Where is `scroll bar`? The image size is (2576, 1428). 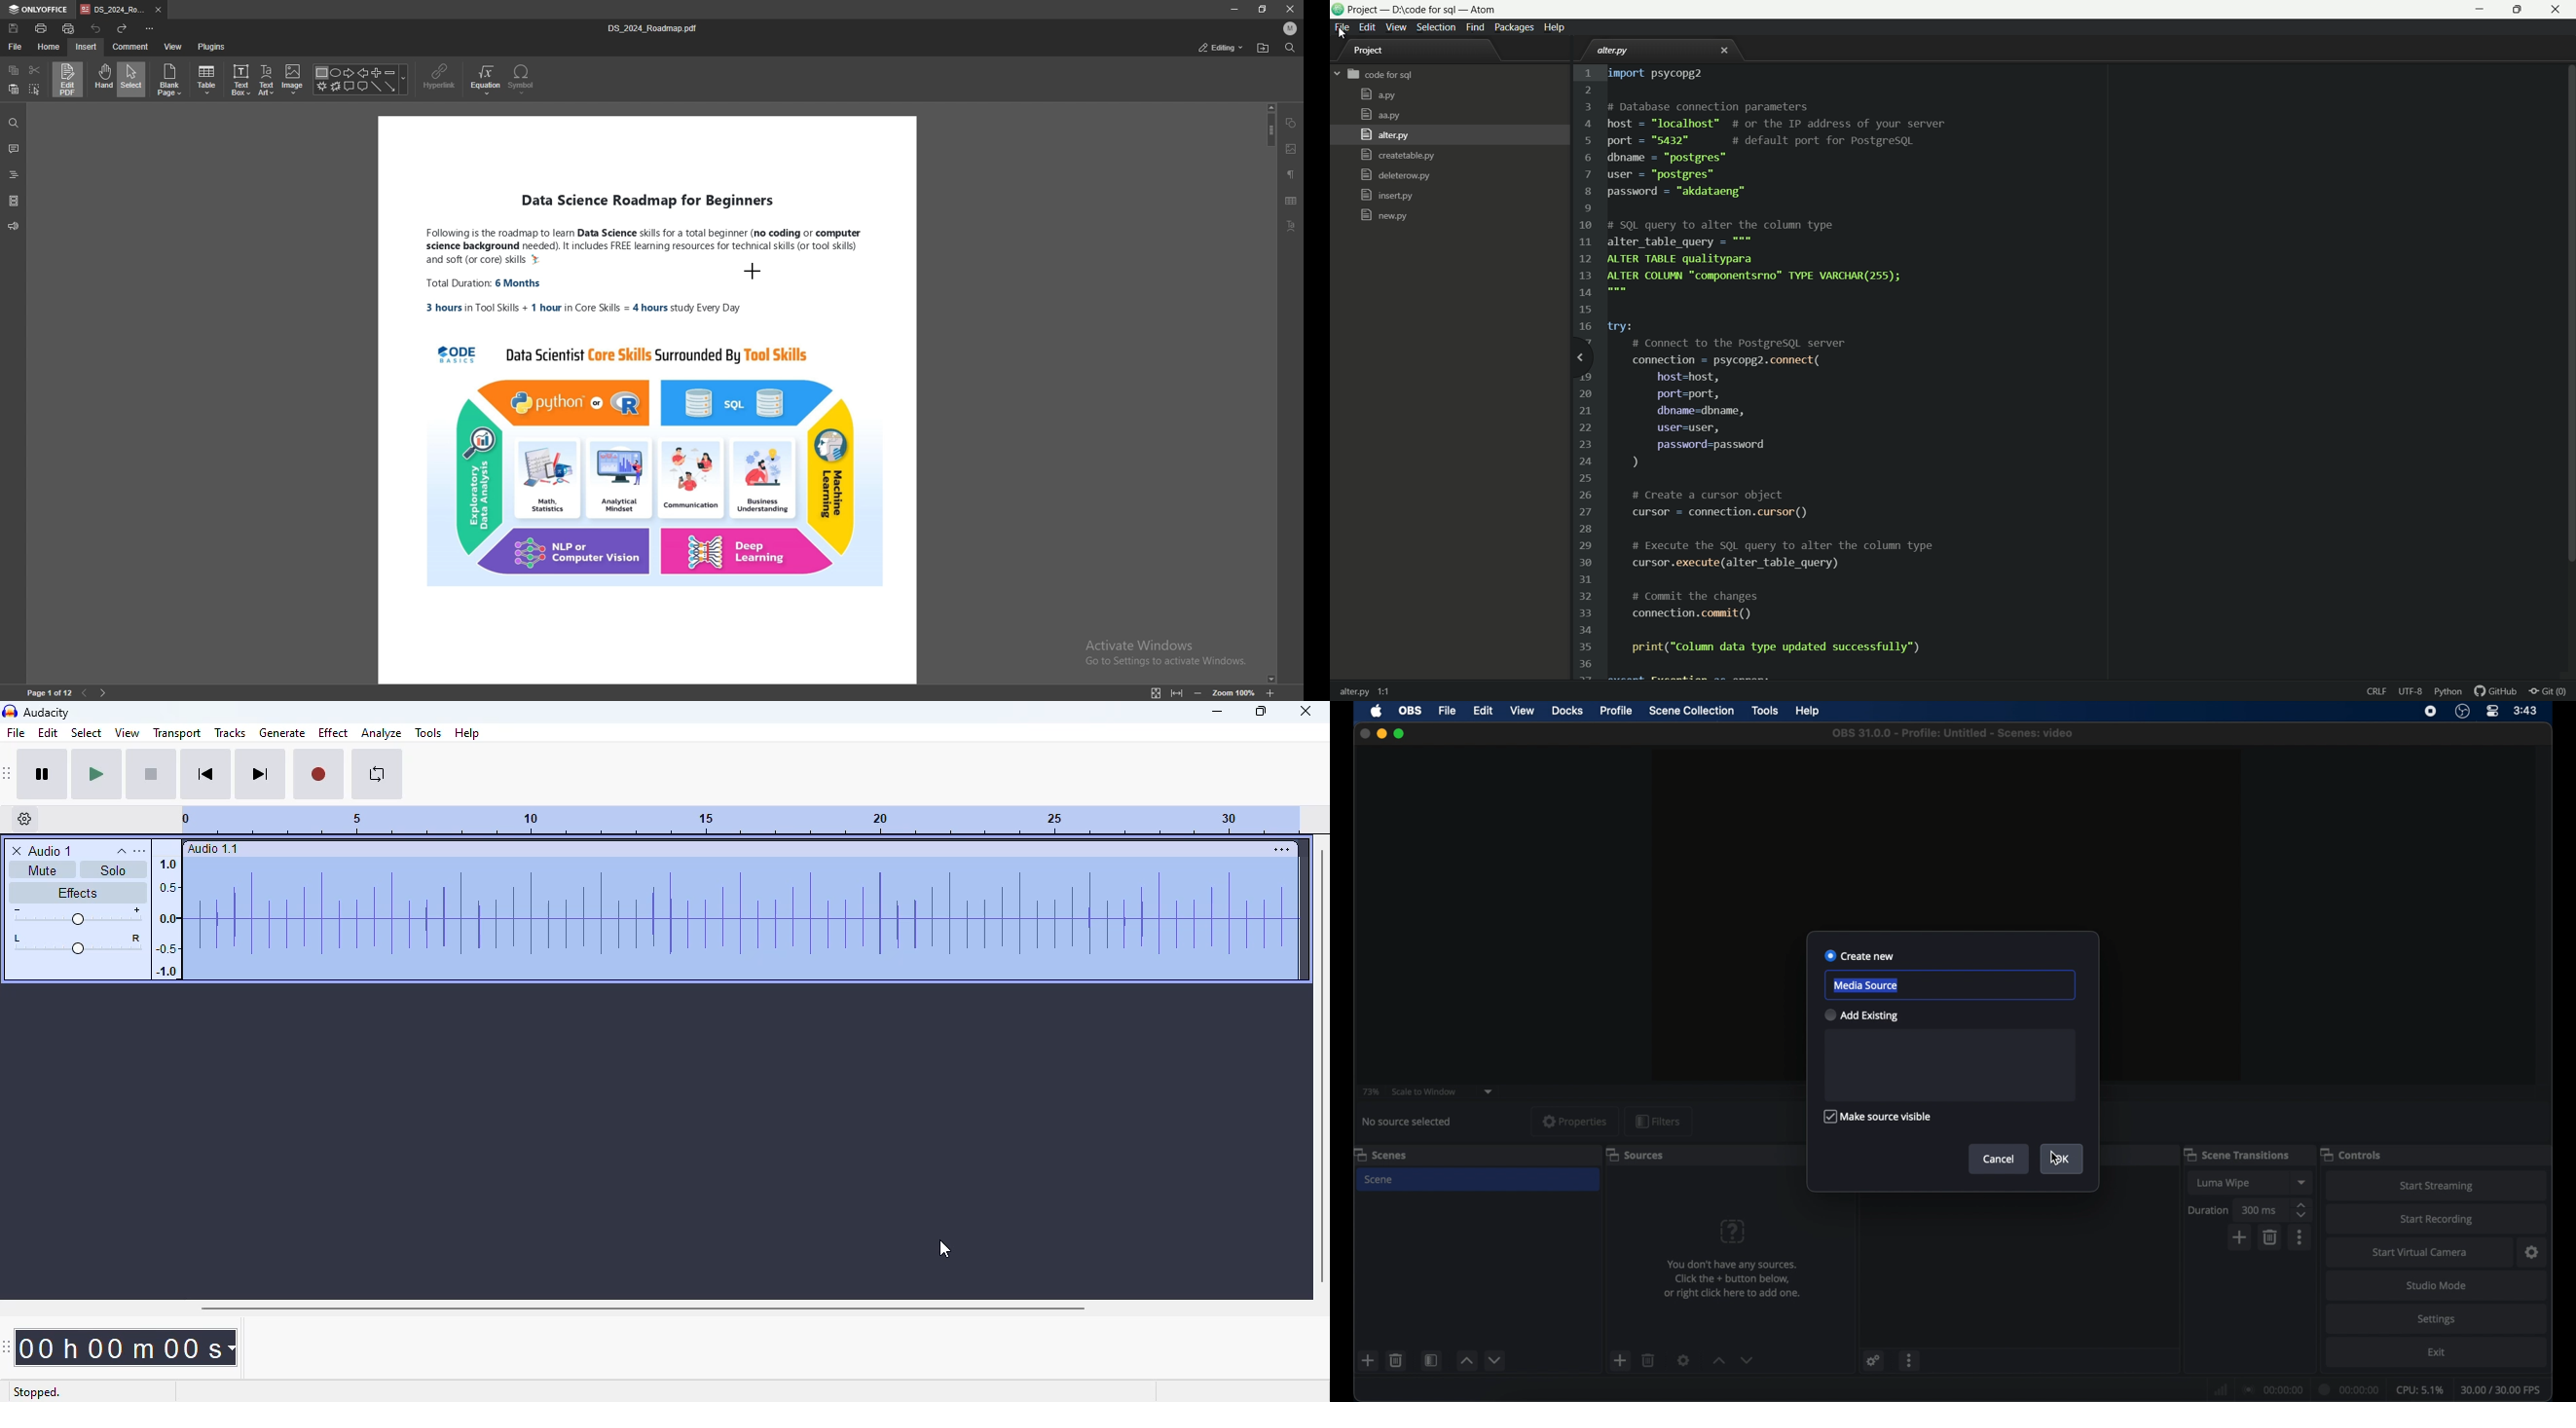
scroll bar is located at coordinates (1269, 393).